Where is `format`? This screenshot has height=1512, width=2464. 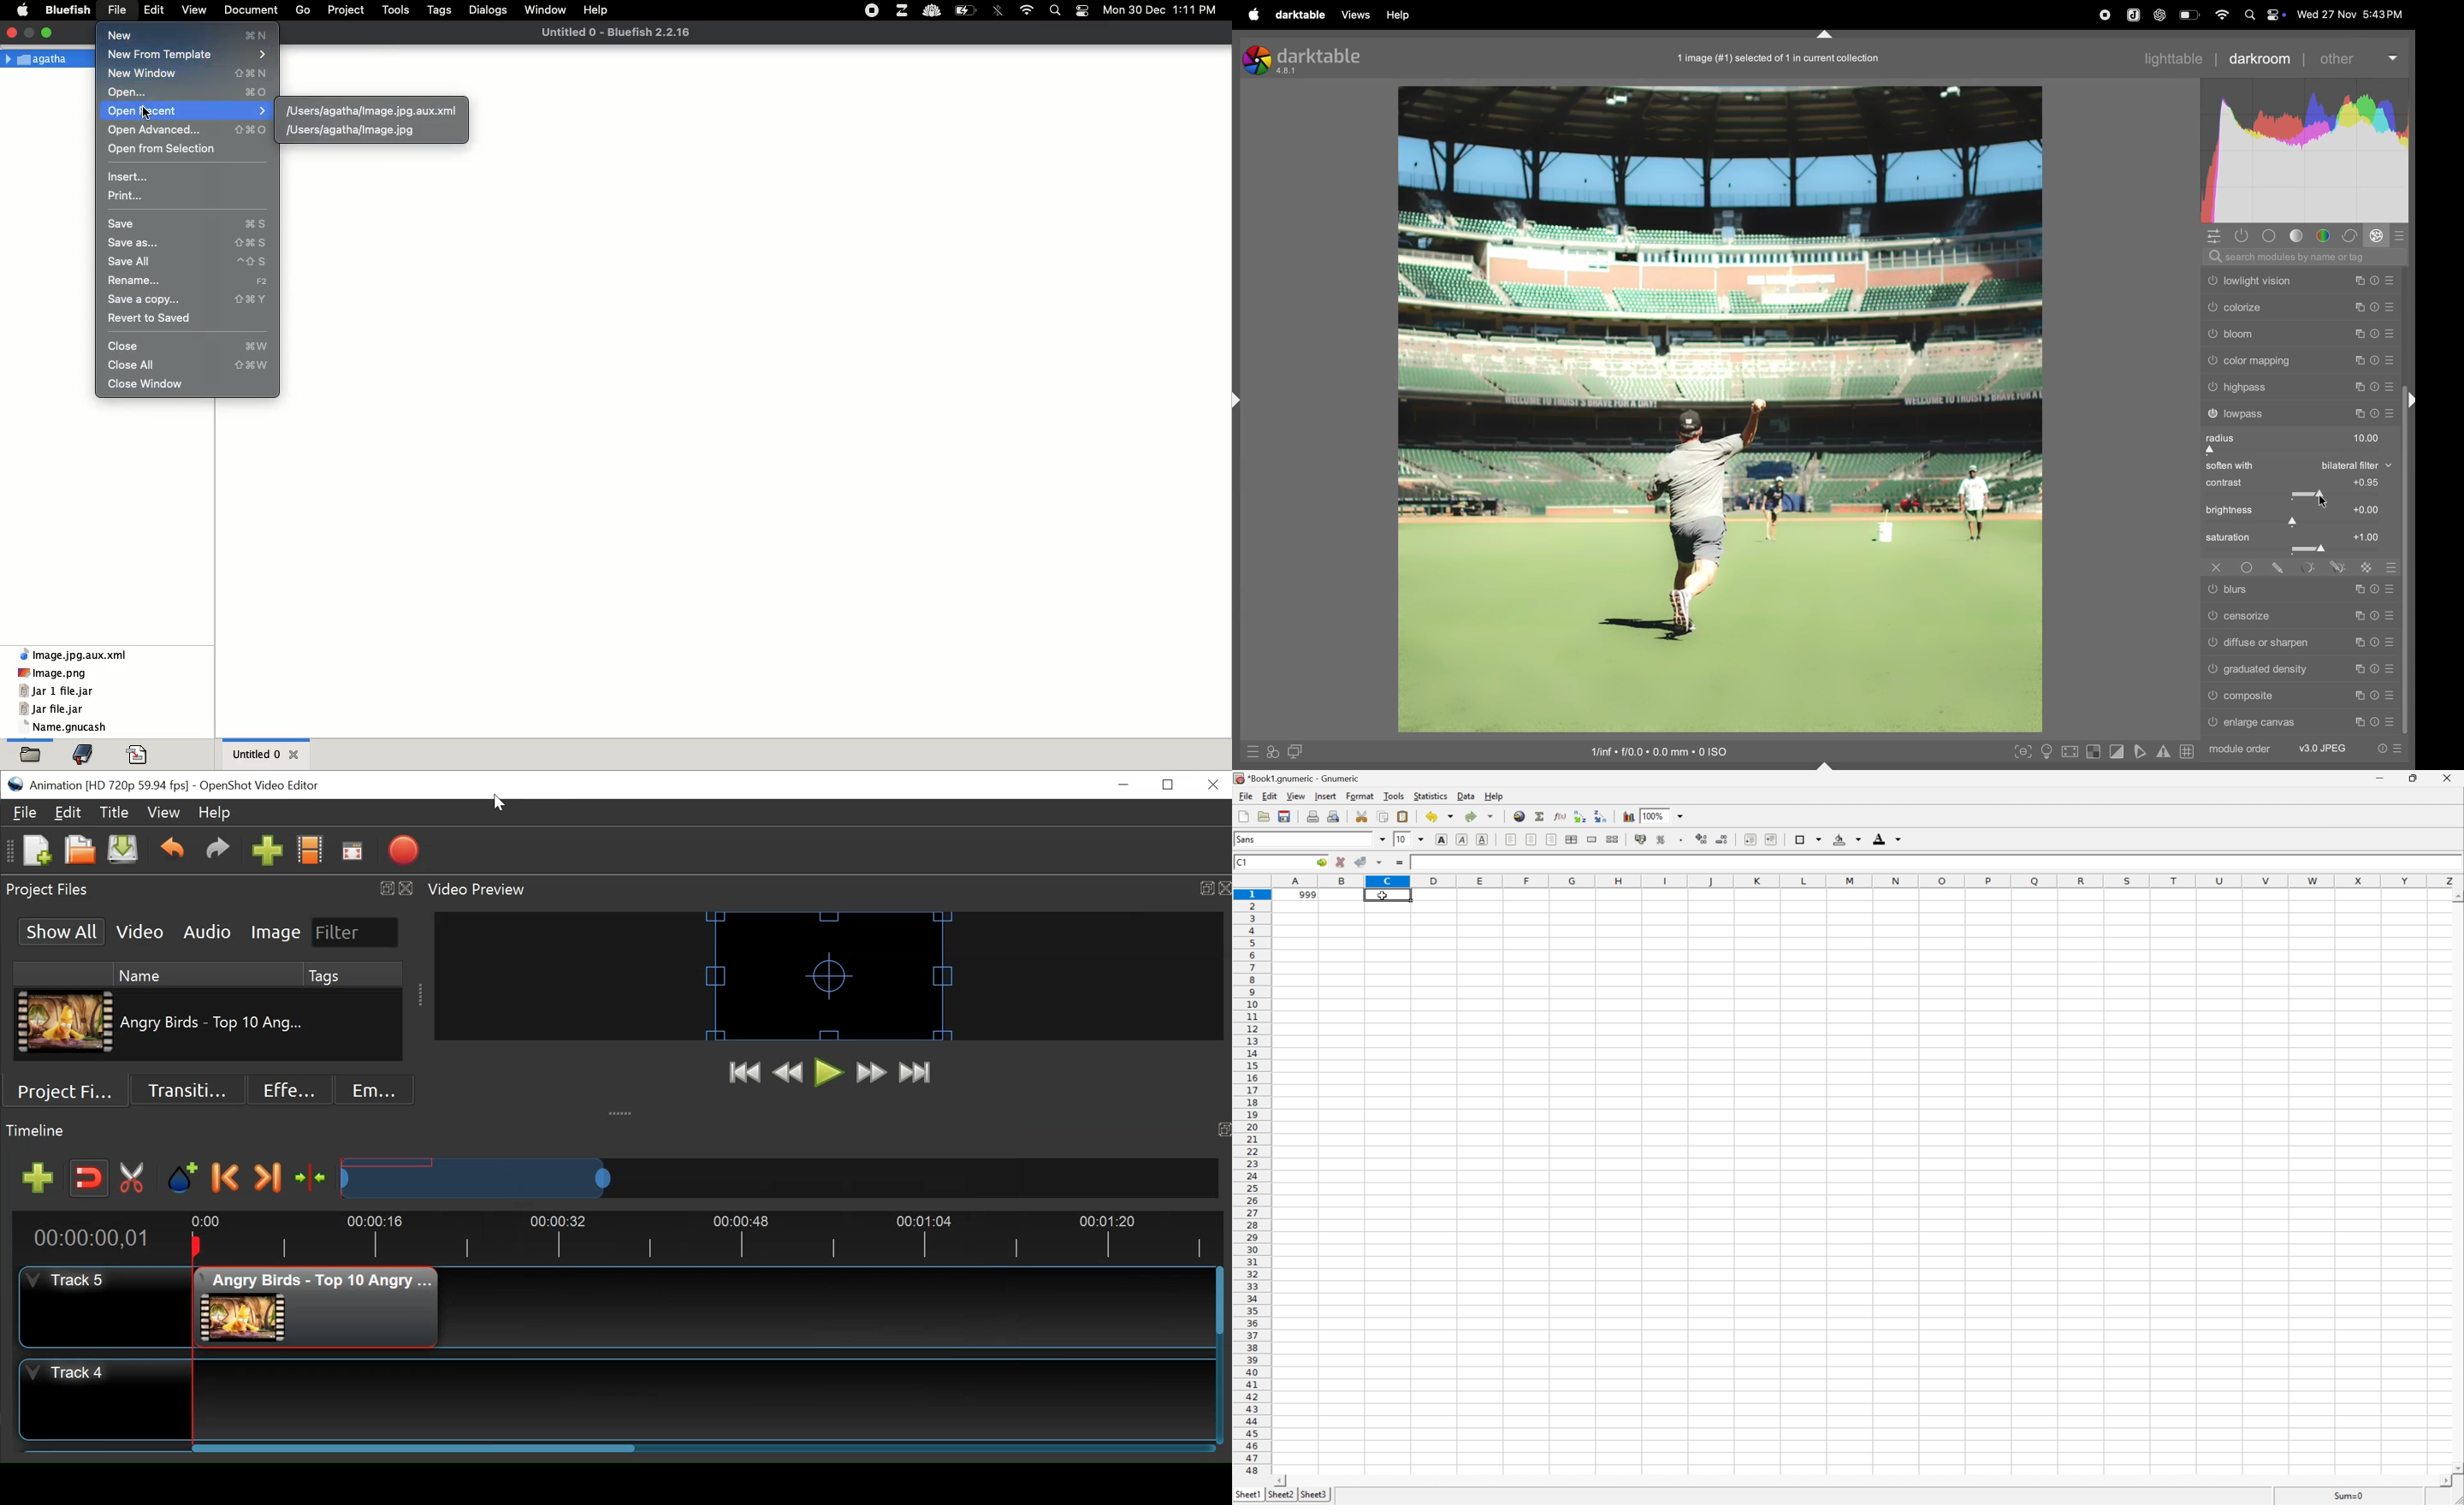
format is located at coordinates (1361, 796).